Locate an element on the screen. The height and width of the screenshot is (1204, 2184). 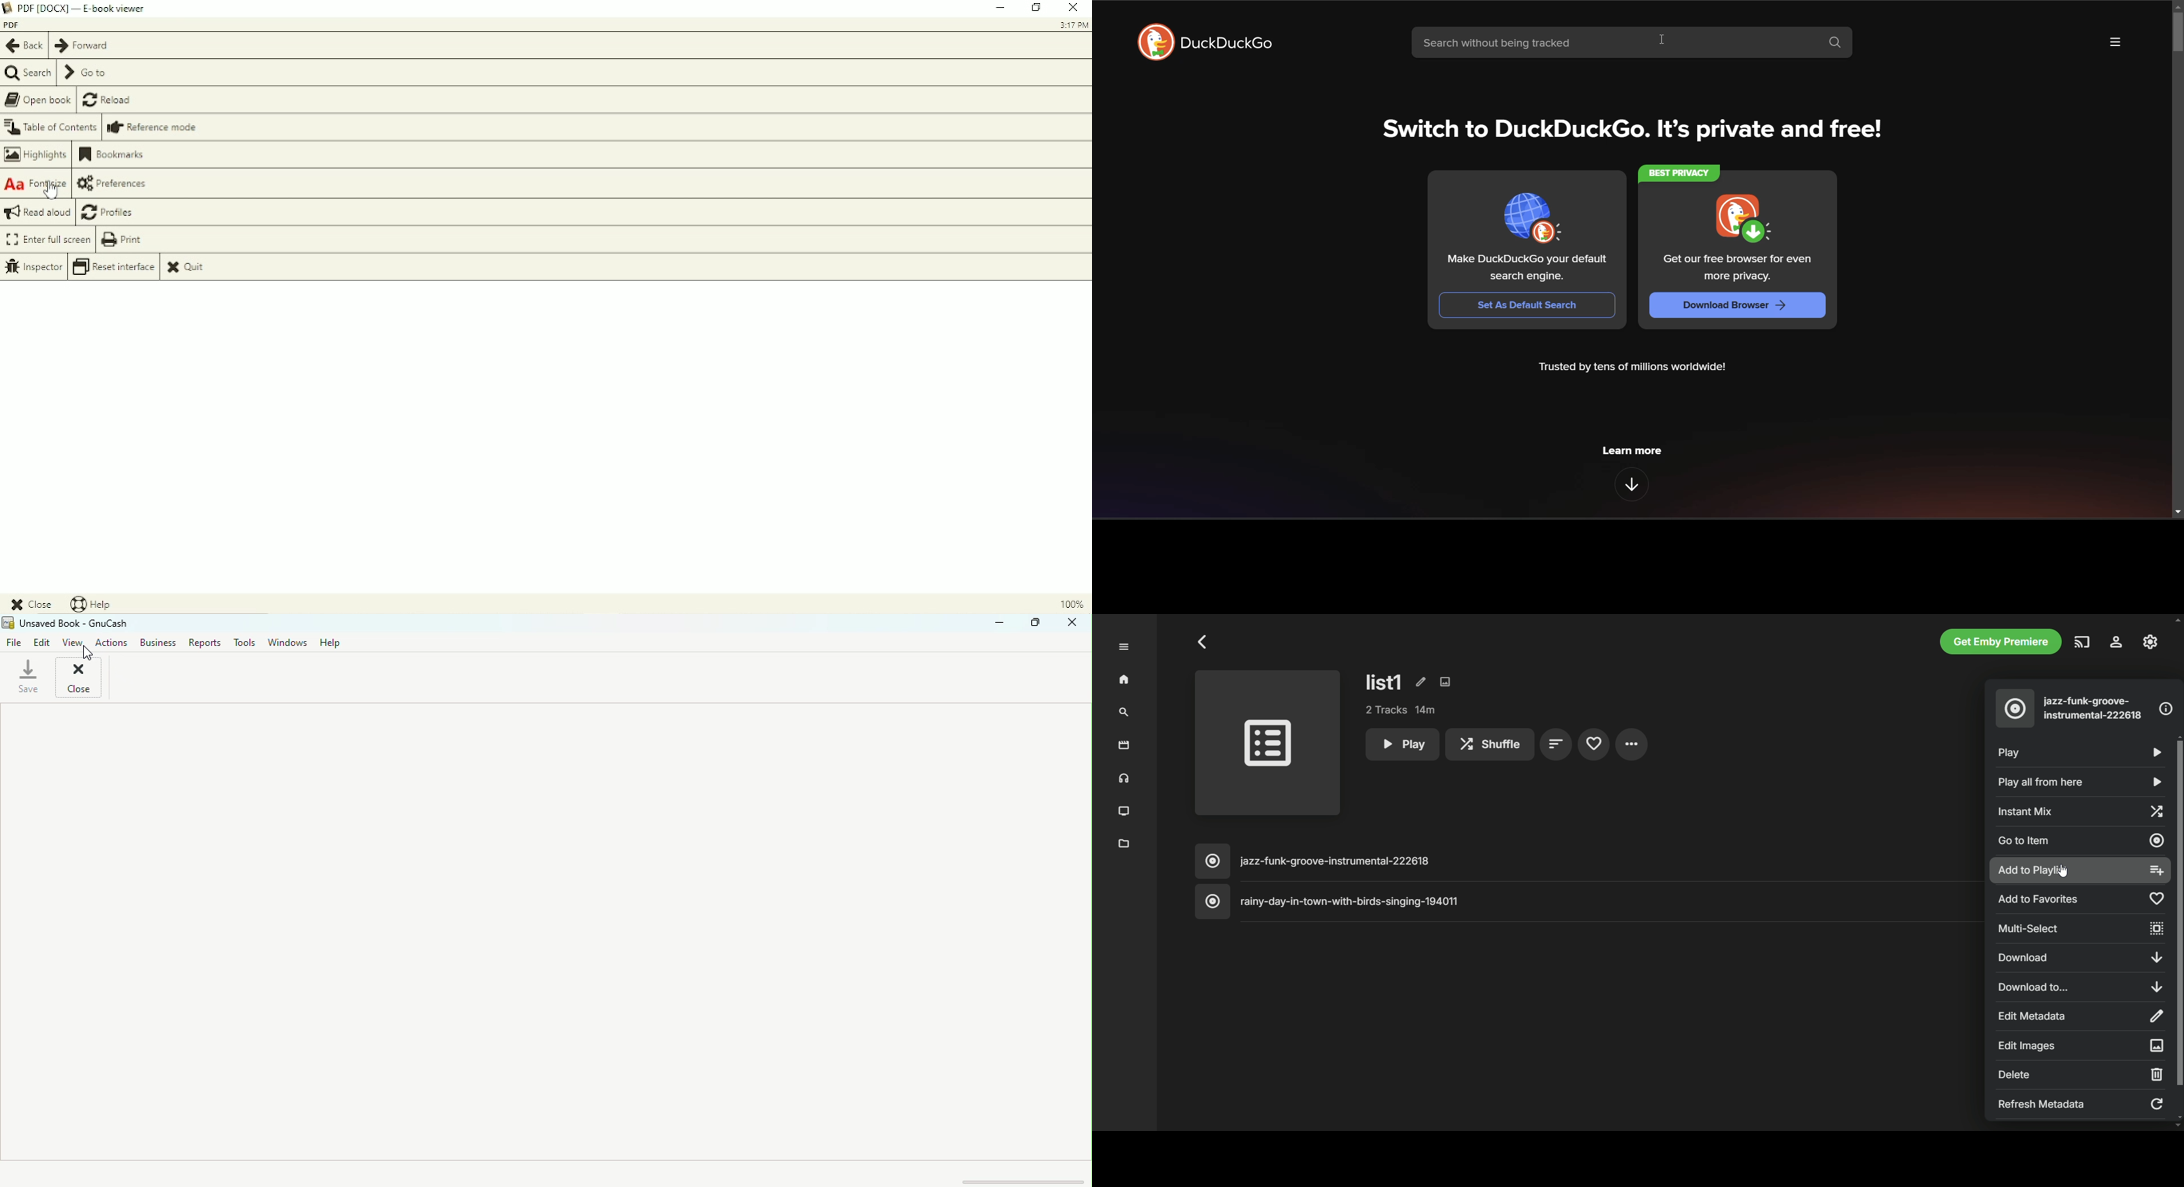
multi-select is located at coordinates (2083, 929).